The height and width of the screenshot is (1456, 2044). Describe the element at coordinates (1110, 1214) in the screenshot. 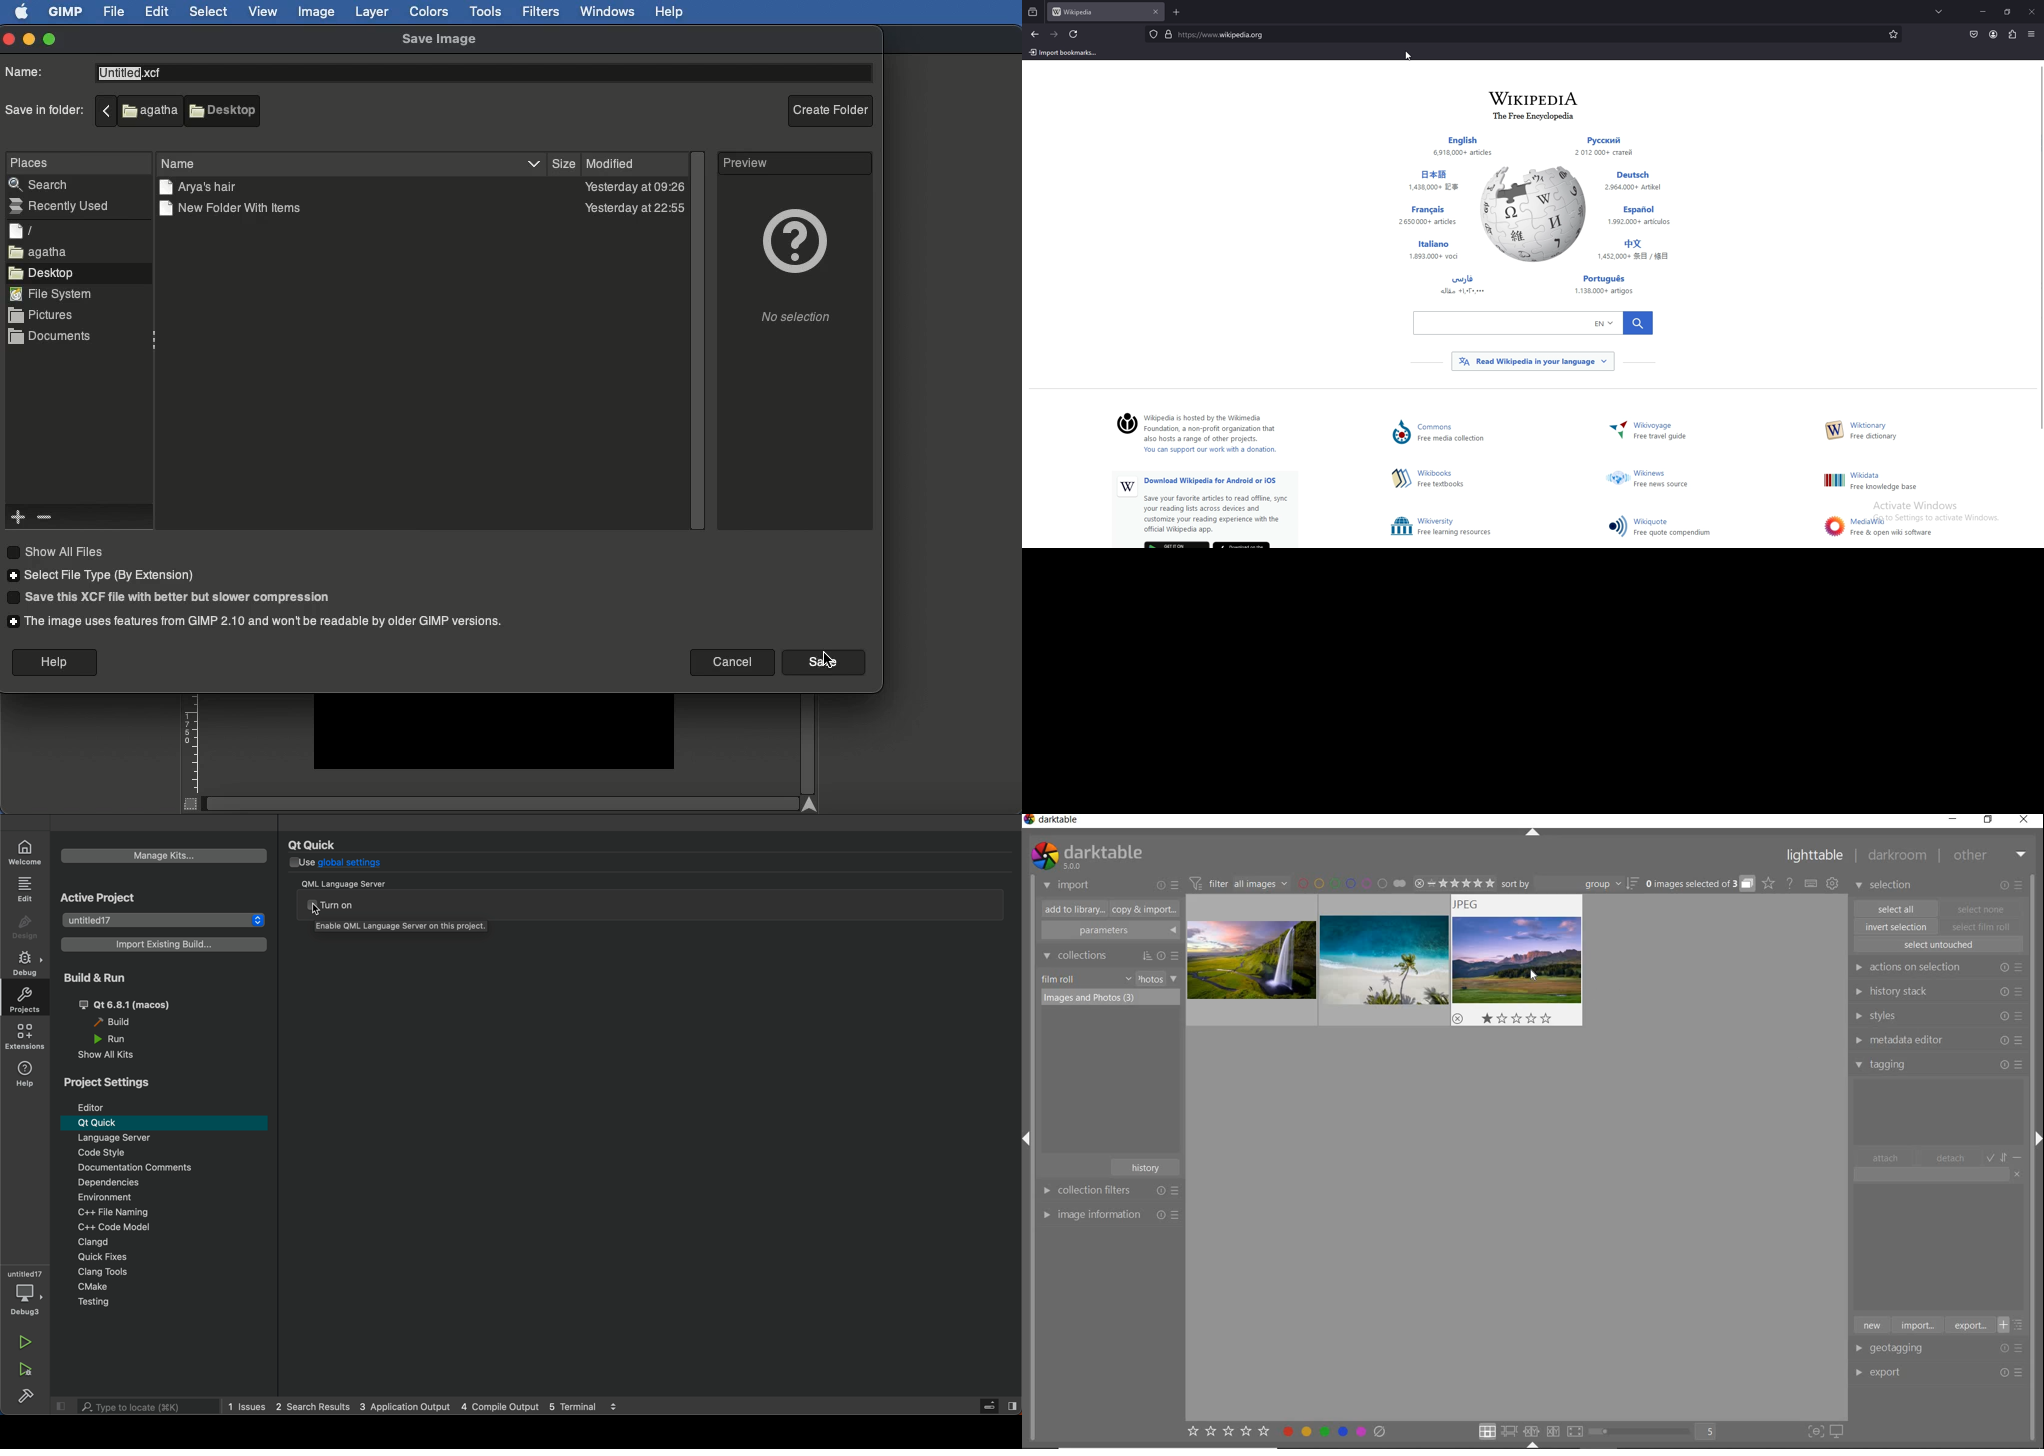

I see `image information` at that location.